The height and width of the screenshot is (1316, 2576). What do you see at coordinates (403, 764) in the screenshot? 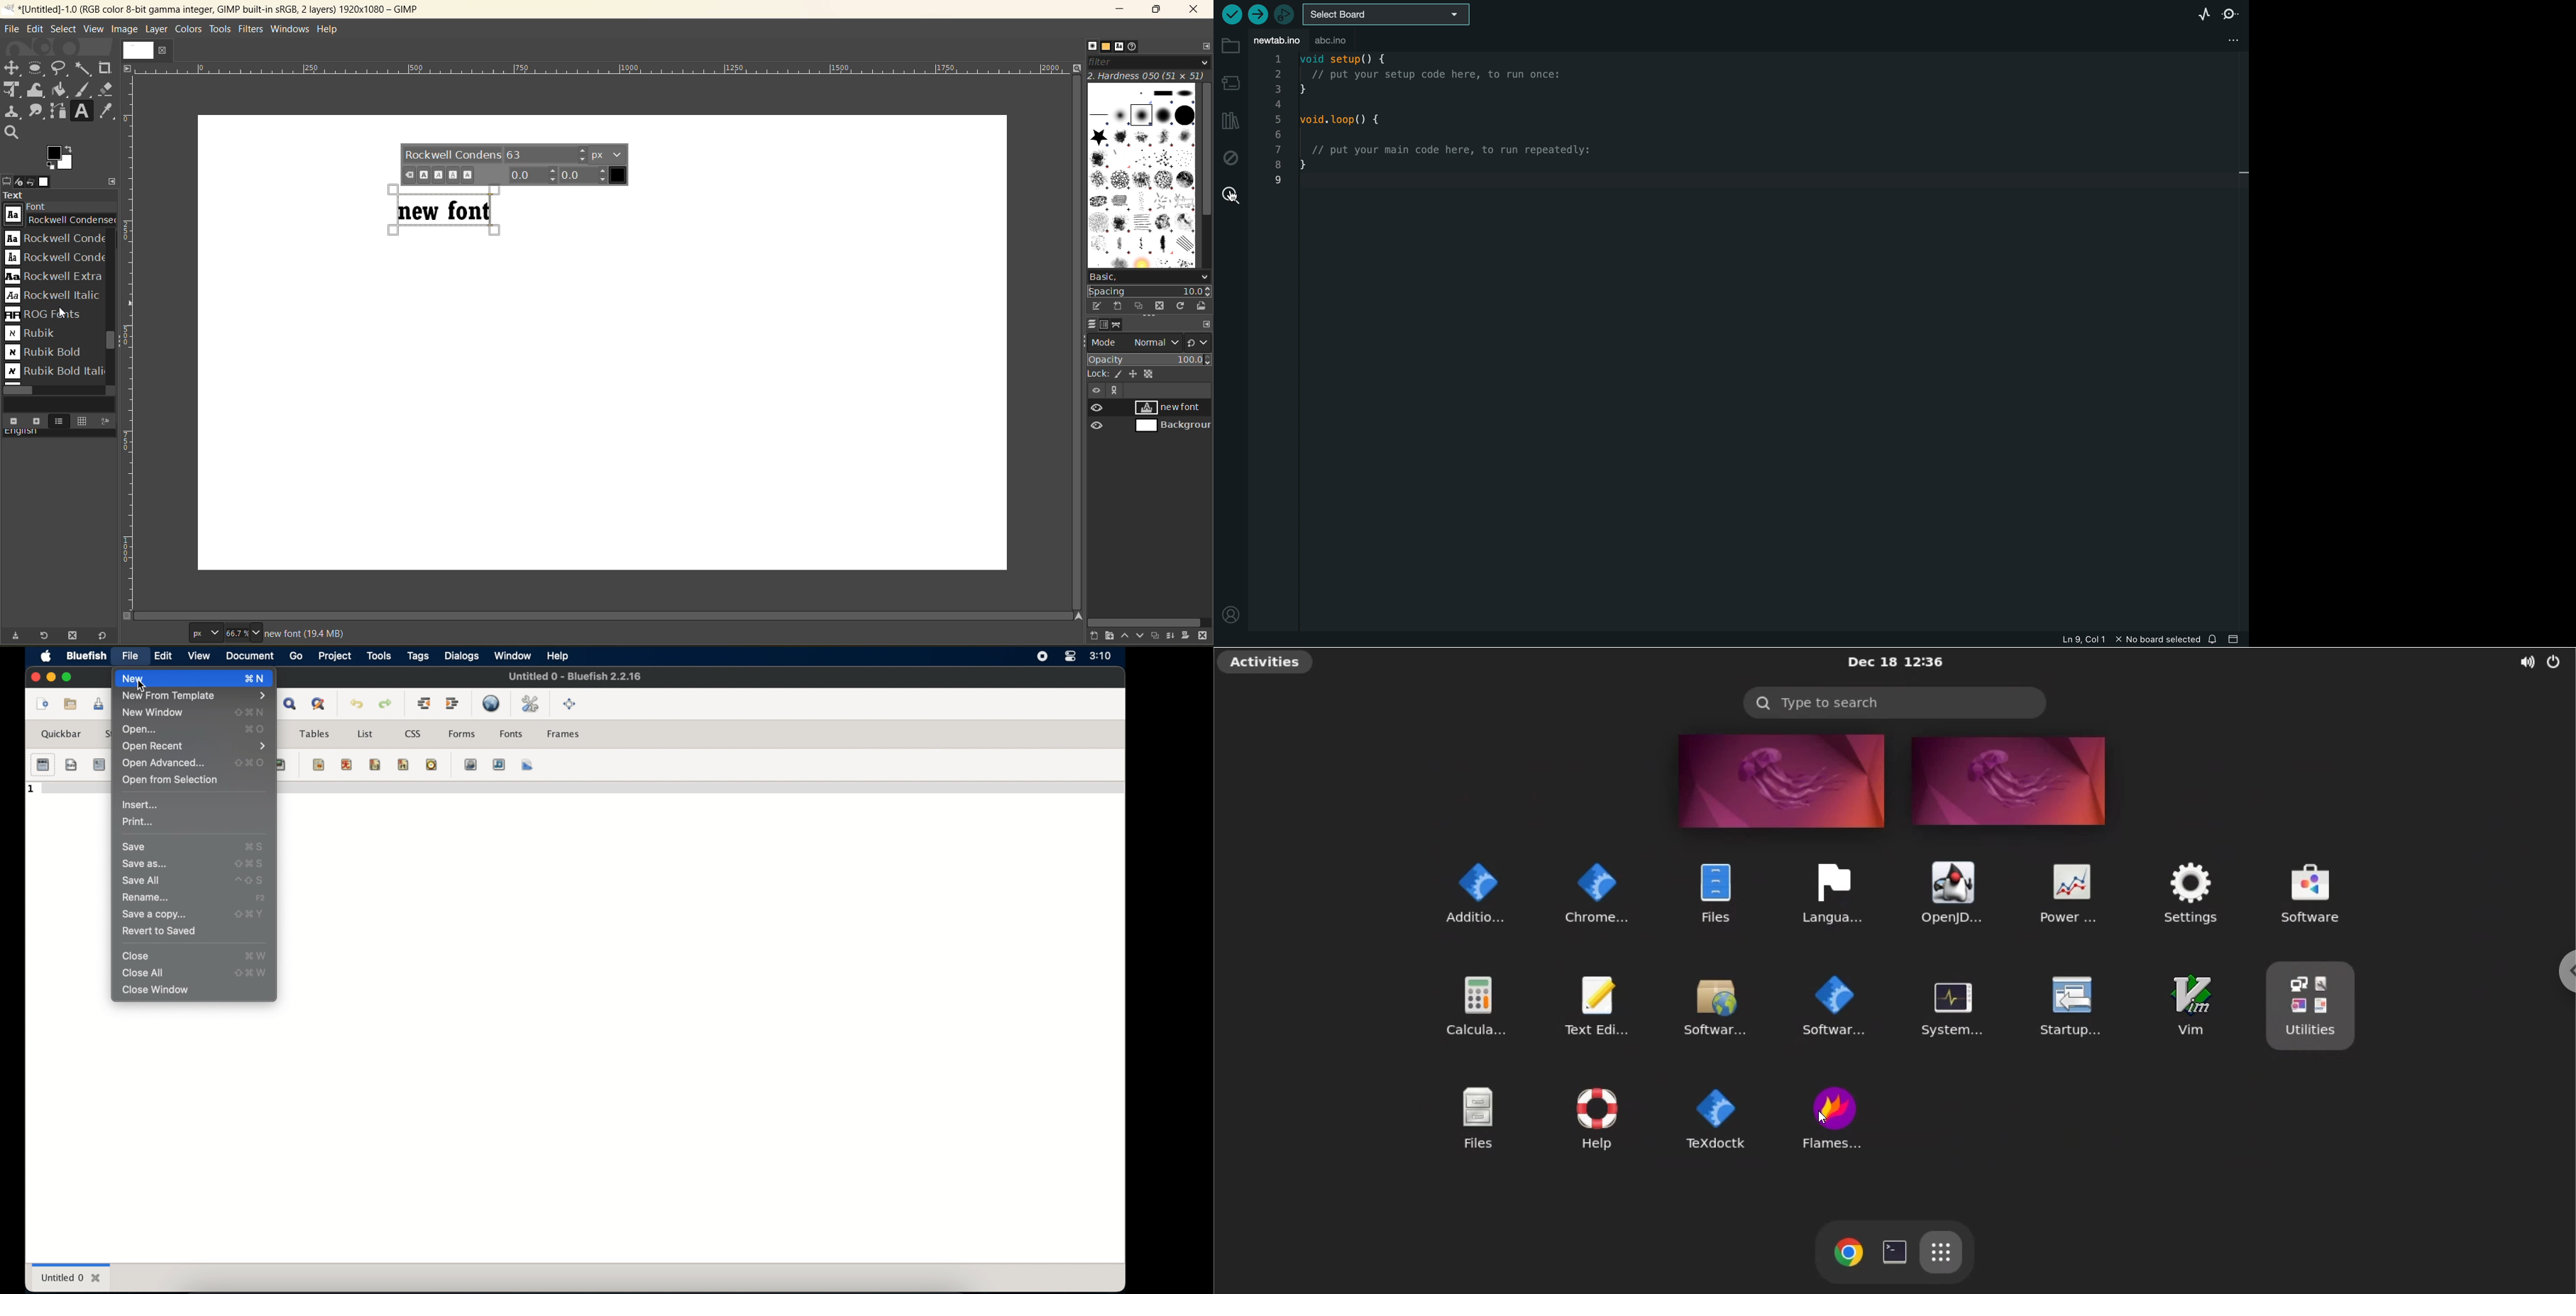
I see `ruby text` at bounding box center [403, 764].